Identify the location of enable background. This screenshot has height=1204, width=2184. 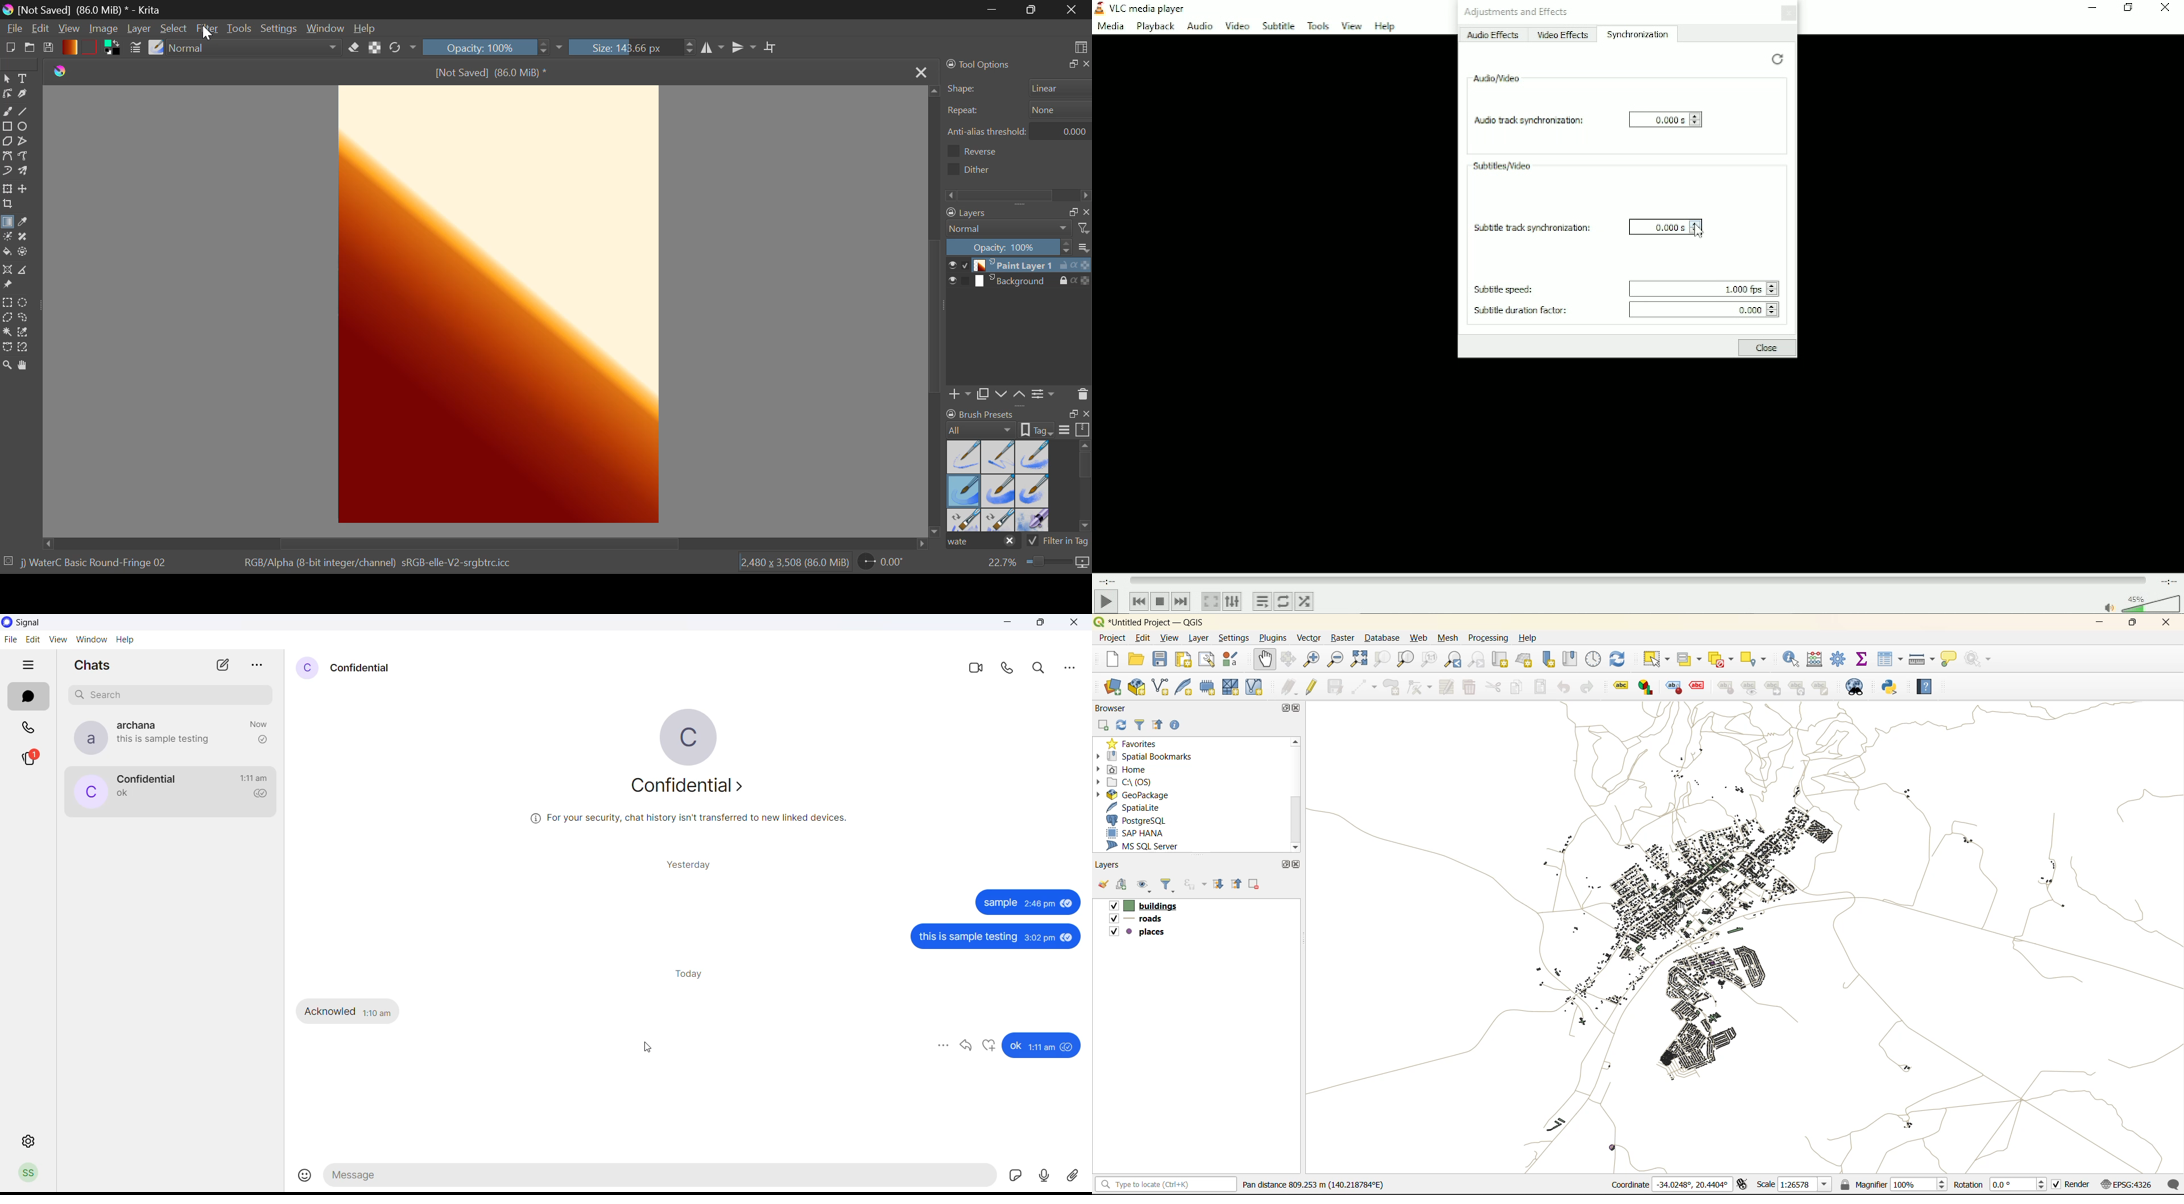
(966, 284).